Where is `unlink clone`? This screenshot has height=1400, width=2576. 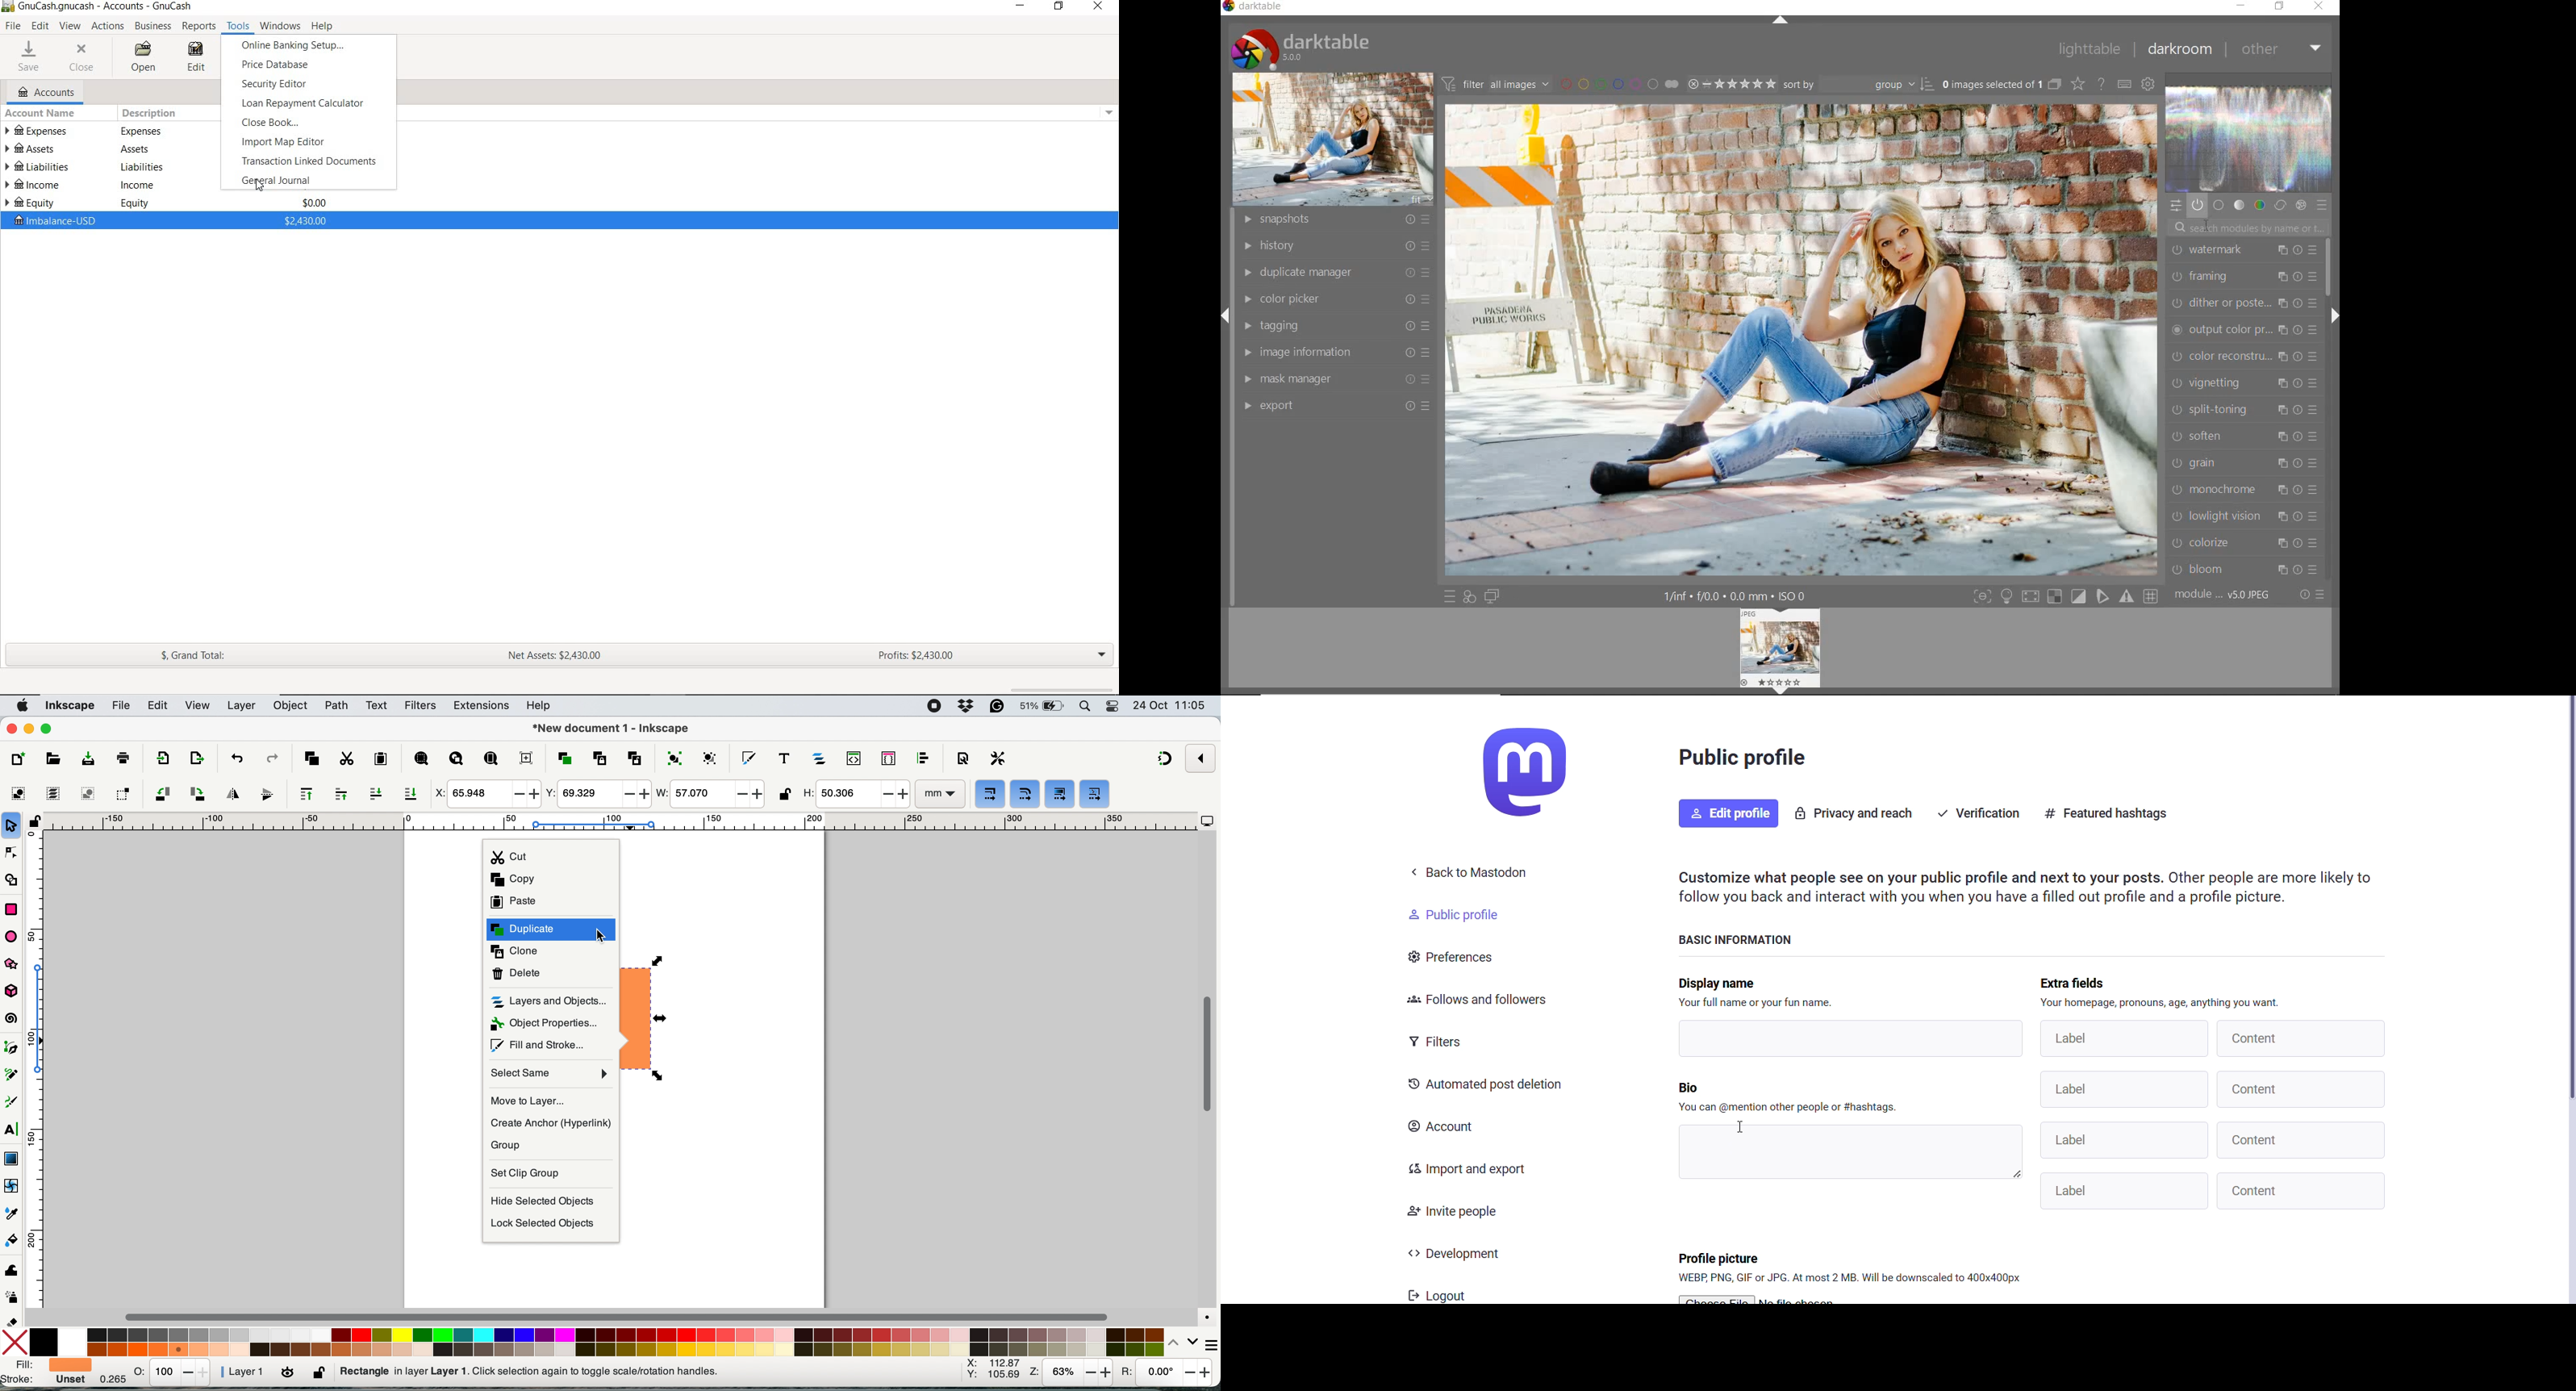 unlink clone is located at coordinates (634, 757).